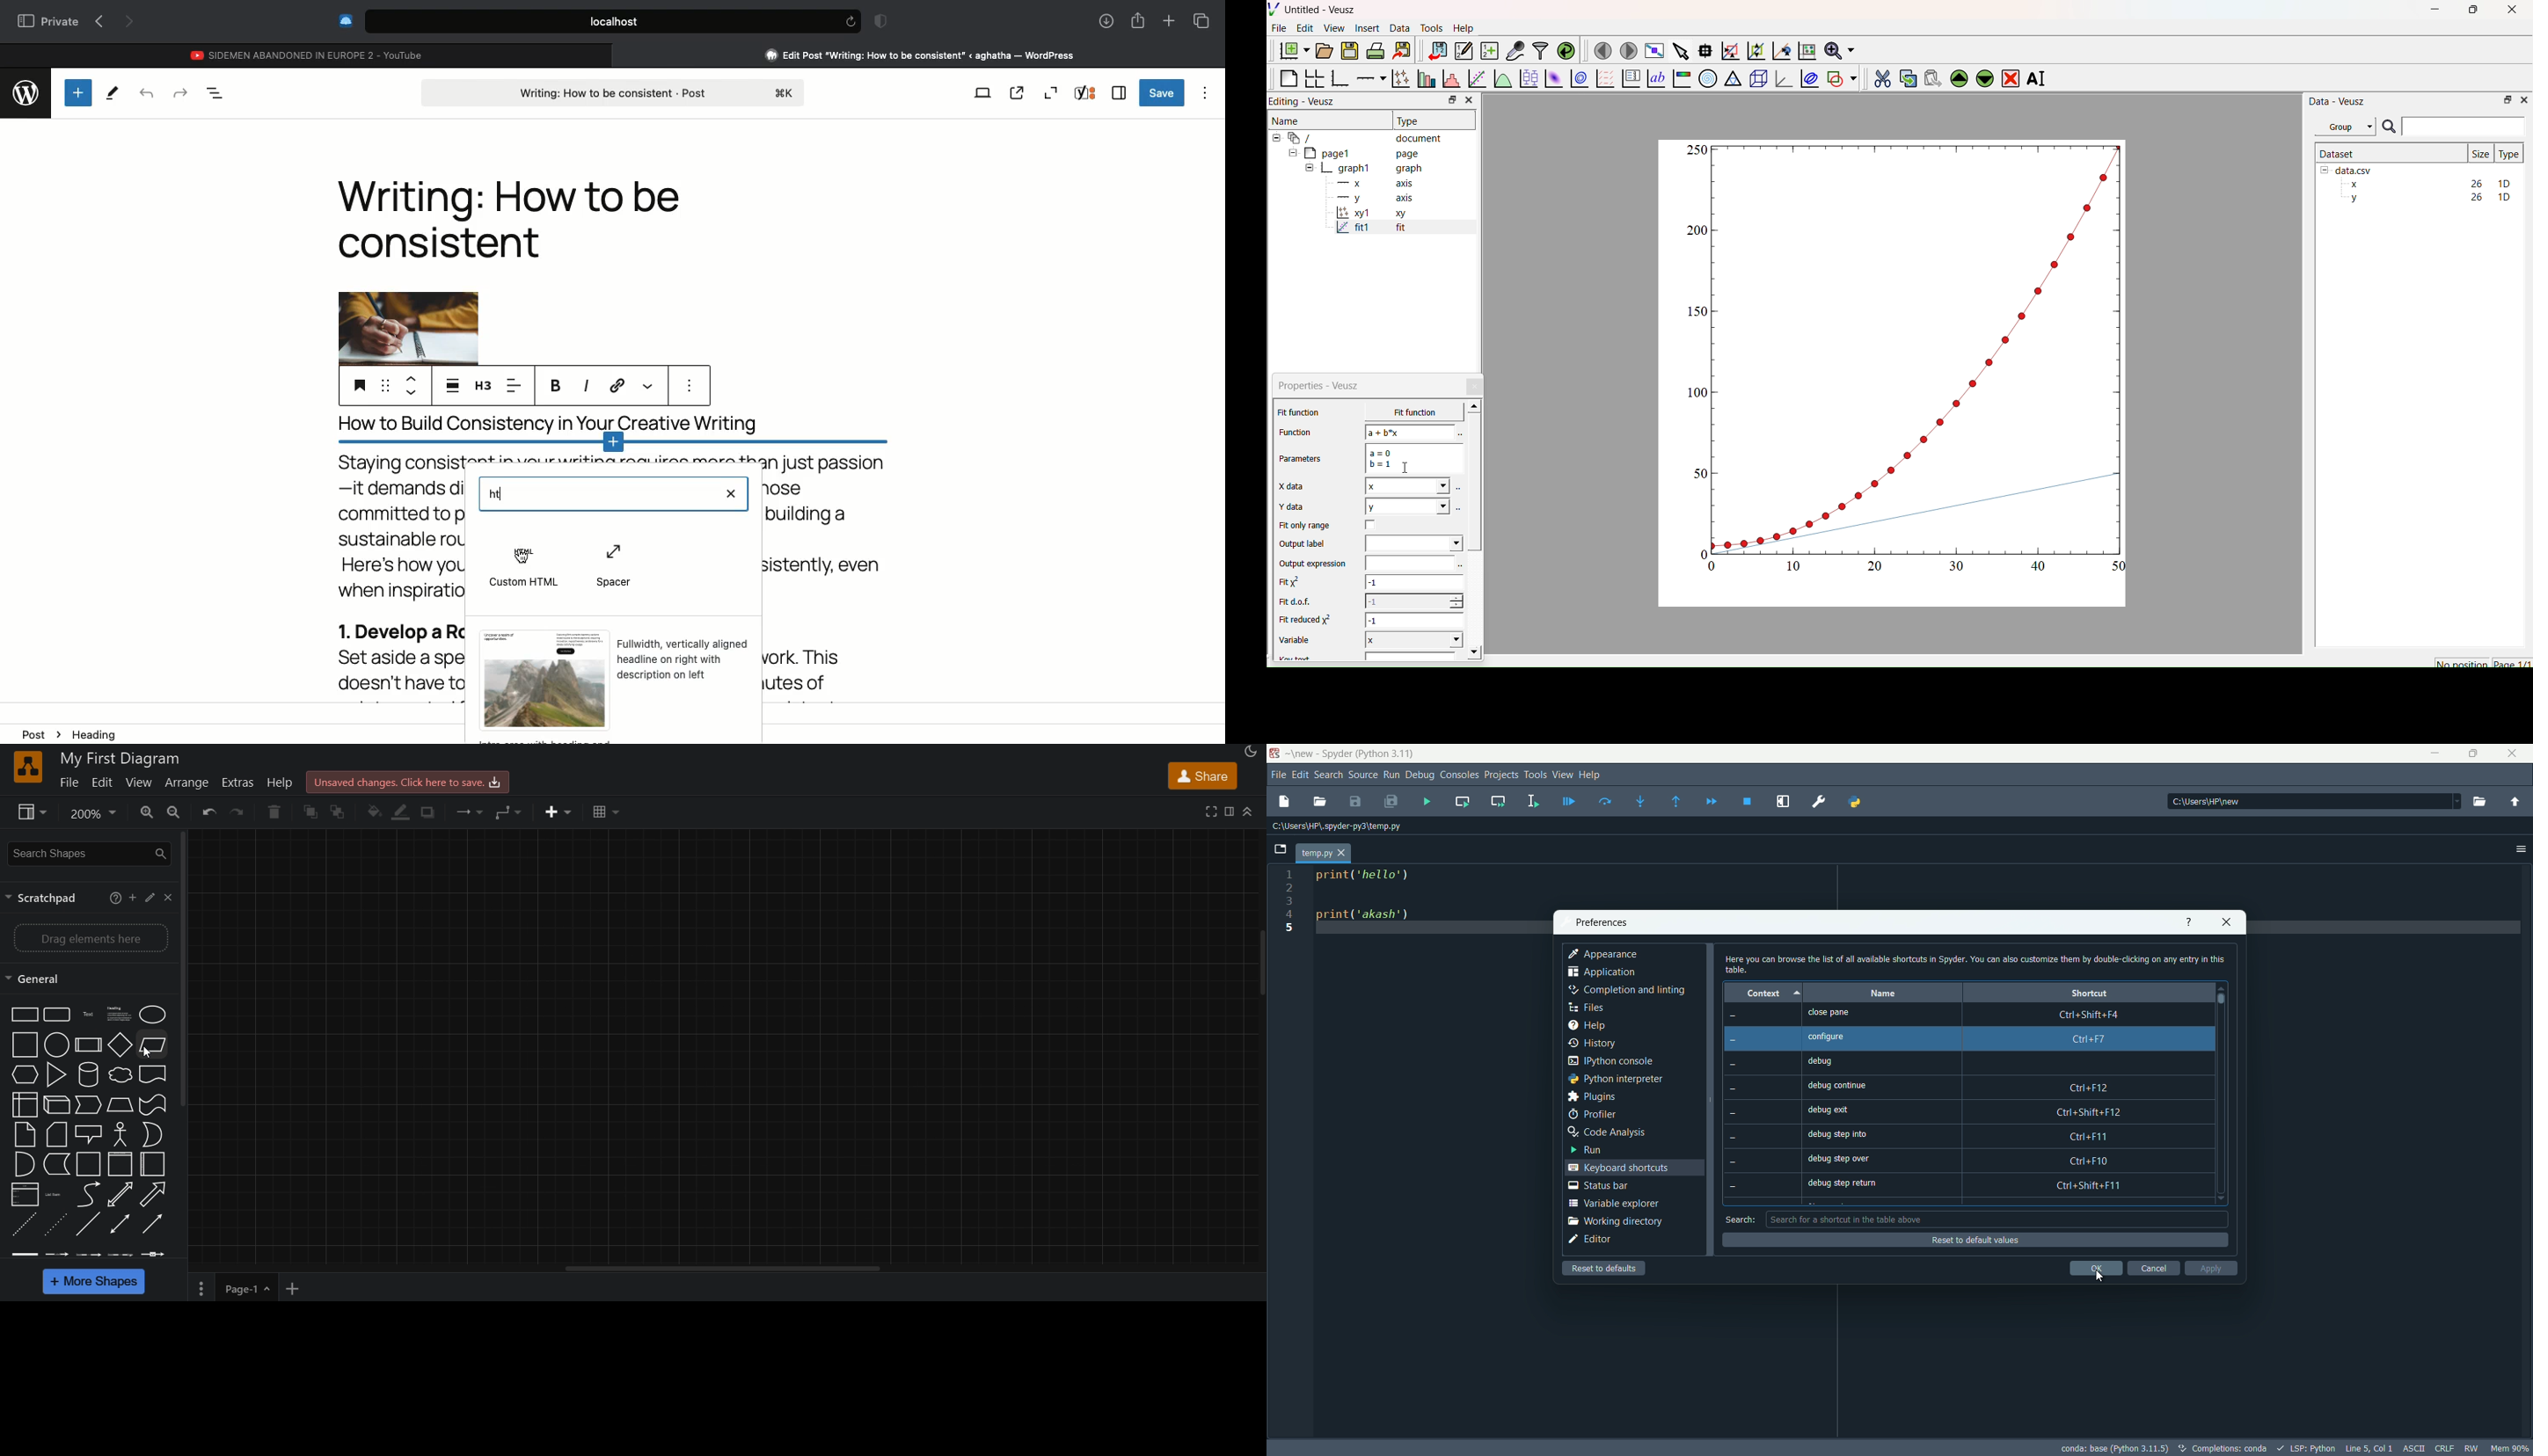 Image resolution: width=2548 pixels, height=1456 pixels. I want to click on browse directory, so click(2481, 803).